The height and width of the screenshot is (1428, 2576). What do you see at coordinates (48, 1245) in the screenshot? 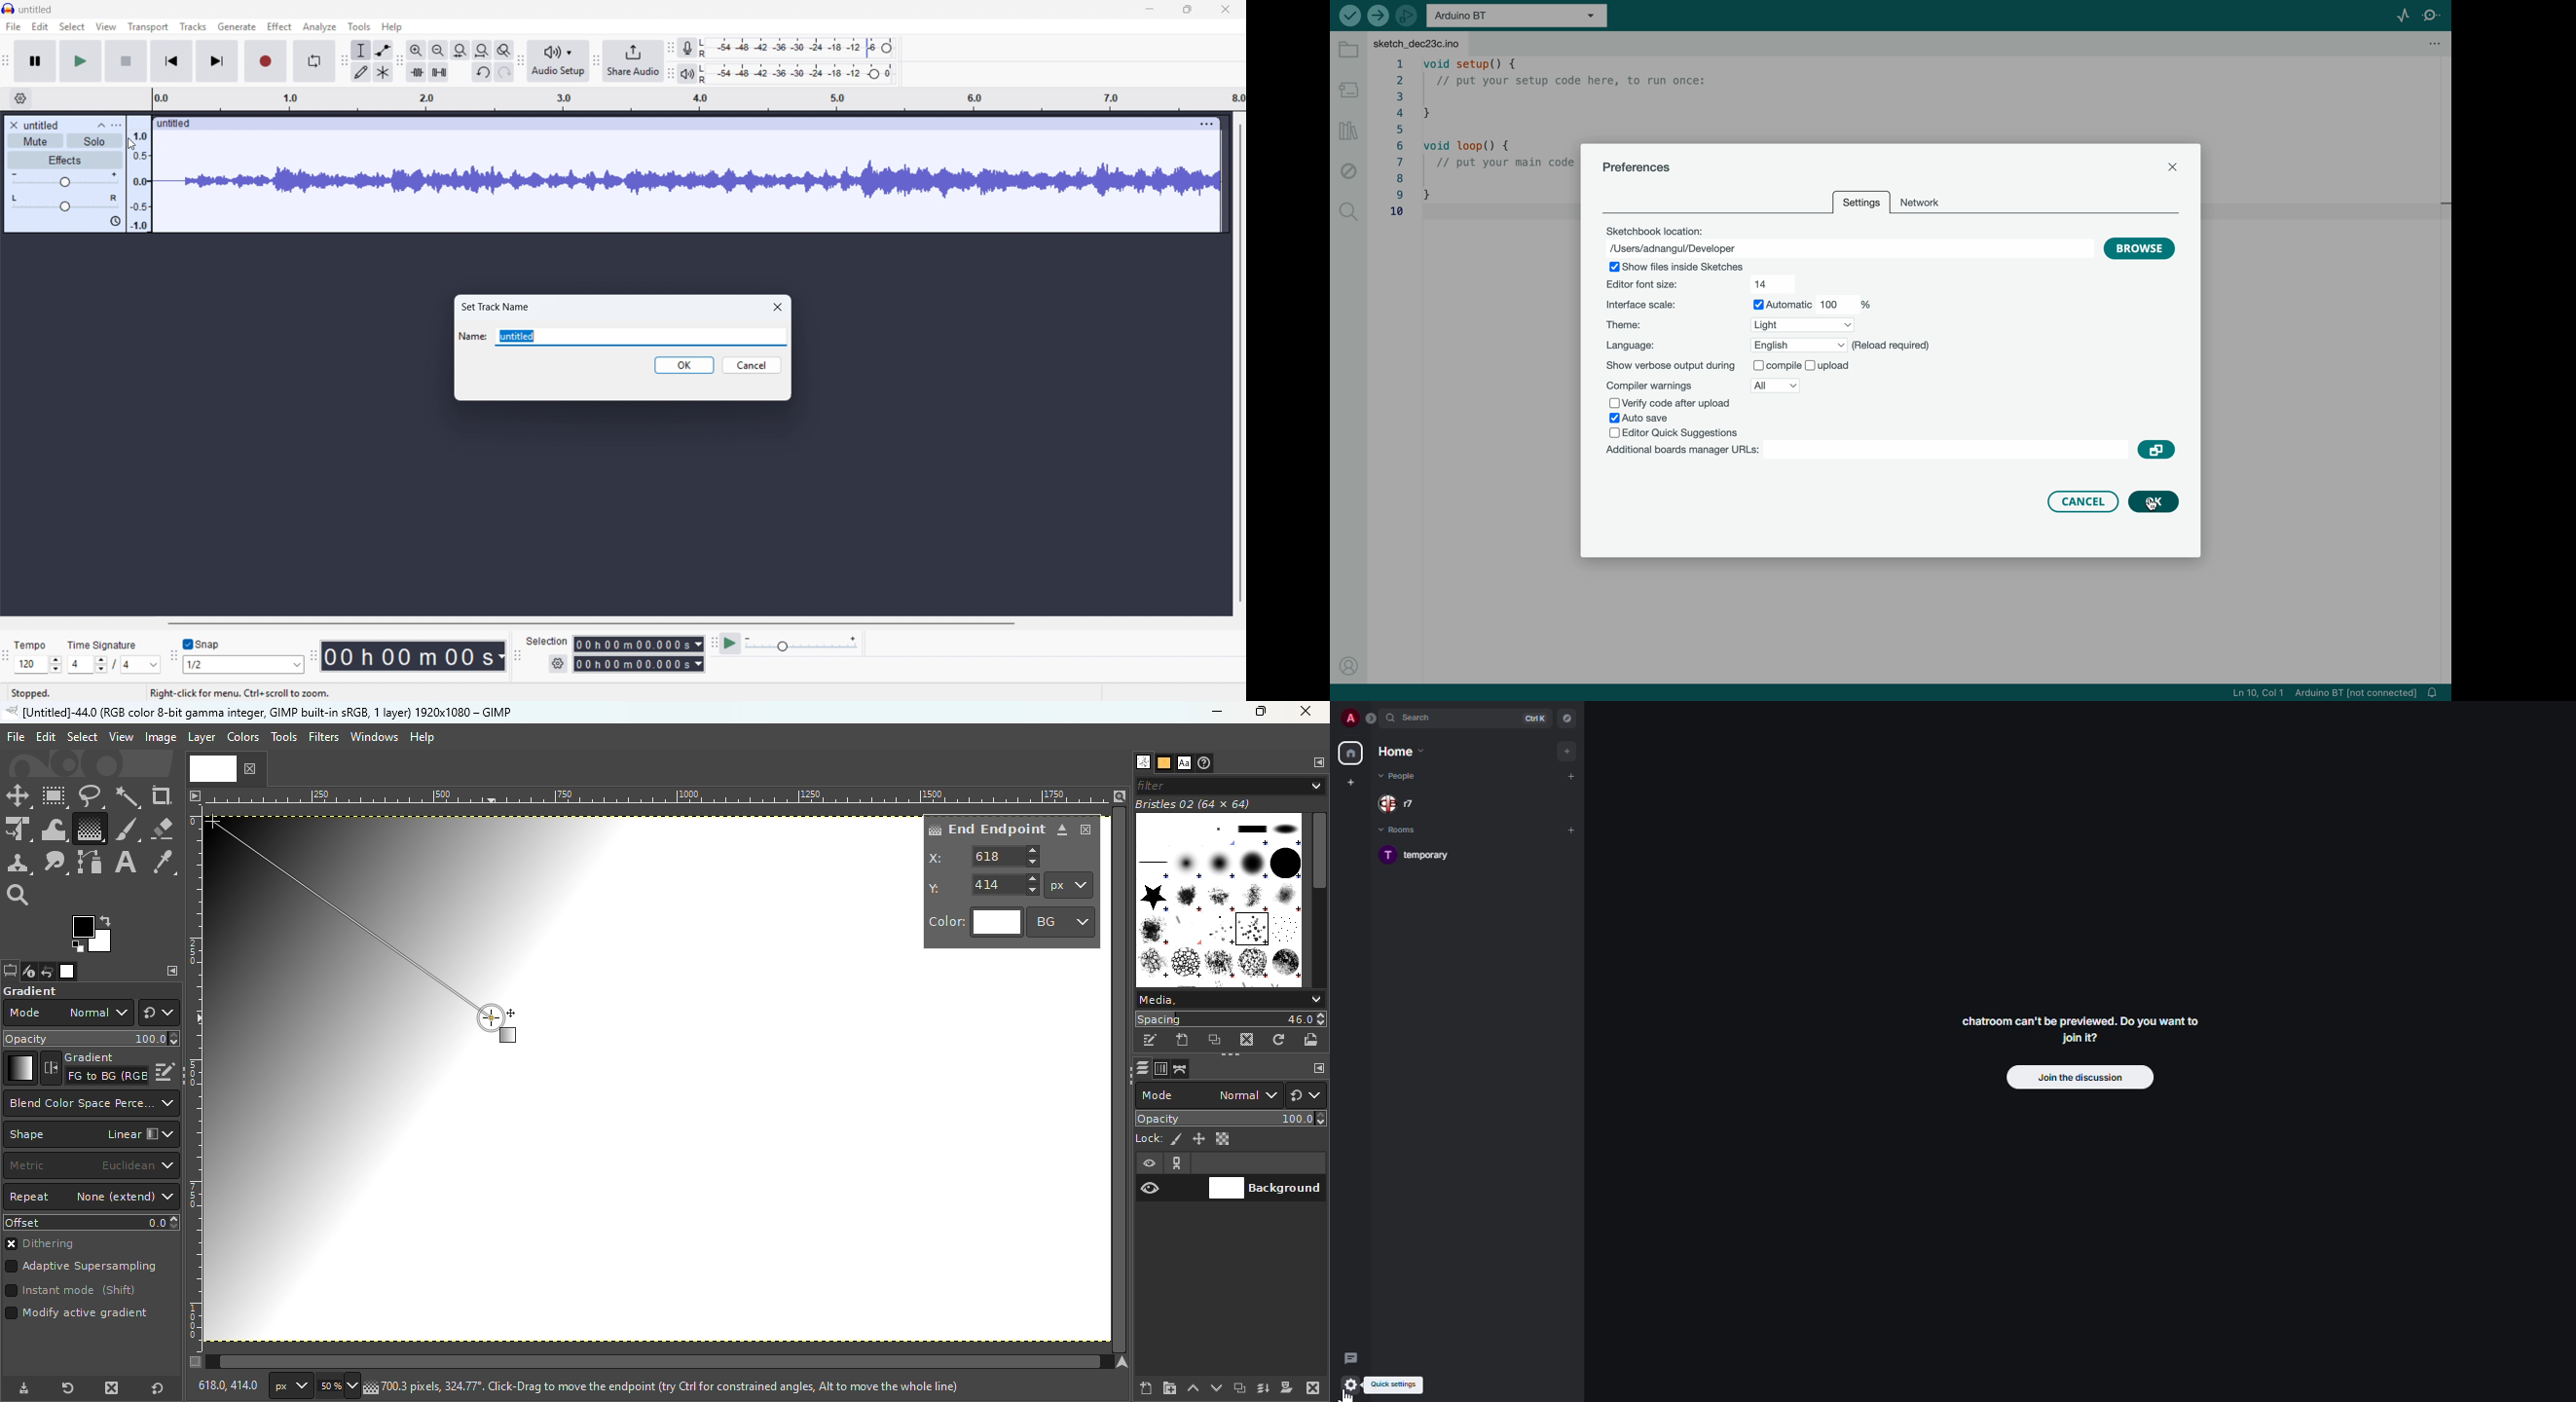
I see `Dithering` at bounding box center [48, 1245].